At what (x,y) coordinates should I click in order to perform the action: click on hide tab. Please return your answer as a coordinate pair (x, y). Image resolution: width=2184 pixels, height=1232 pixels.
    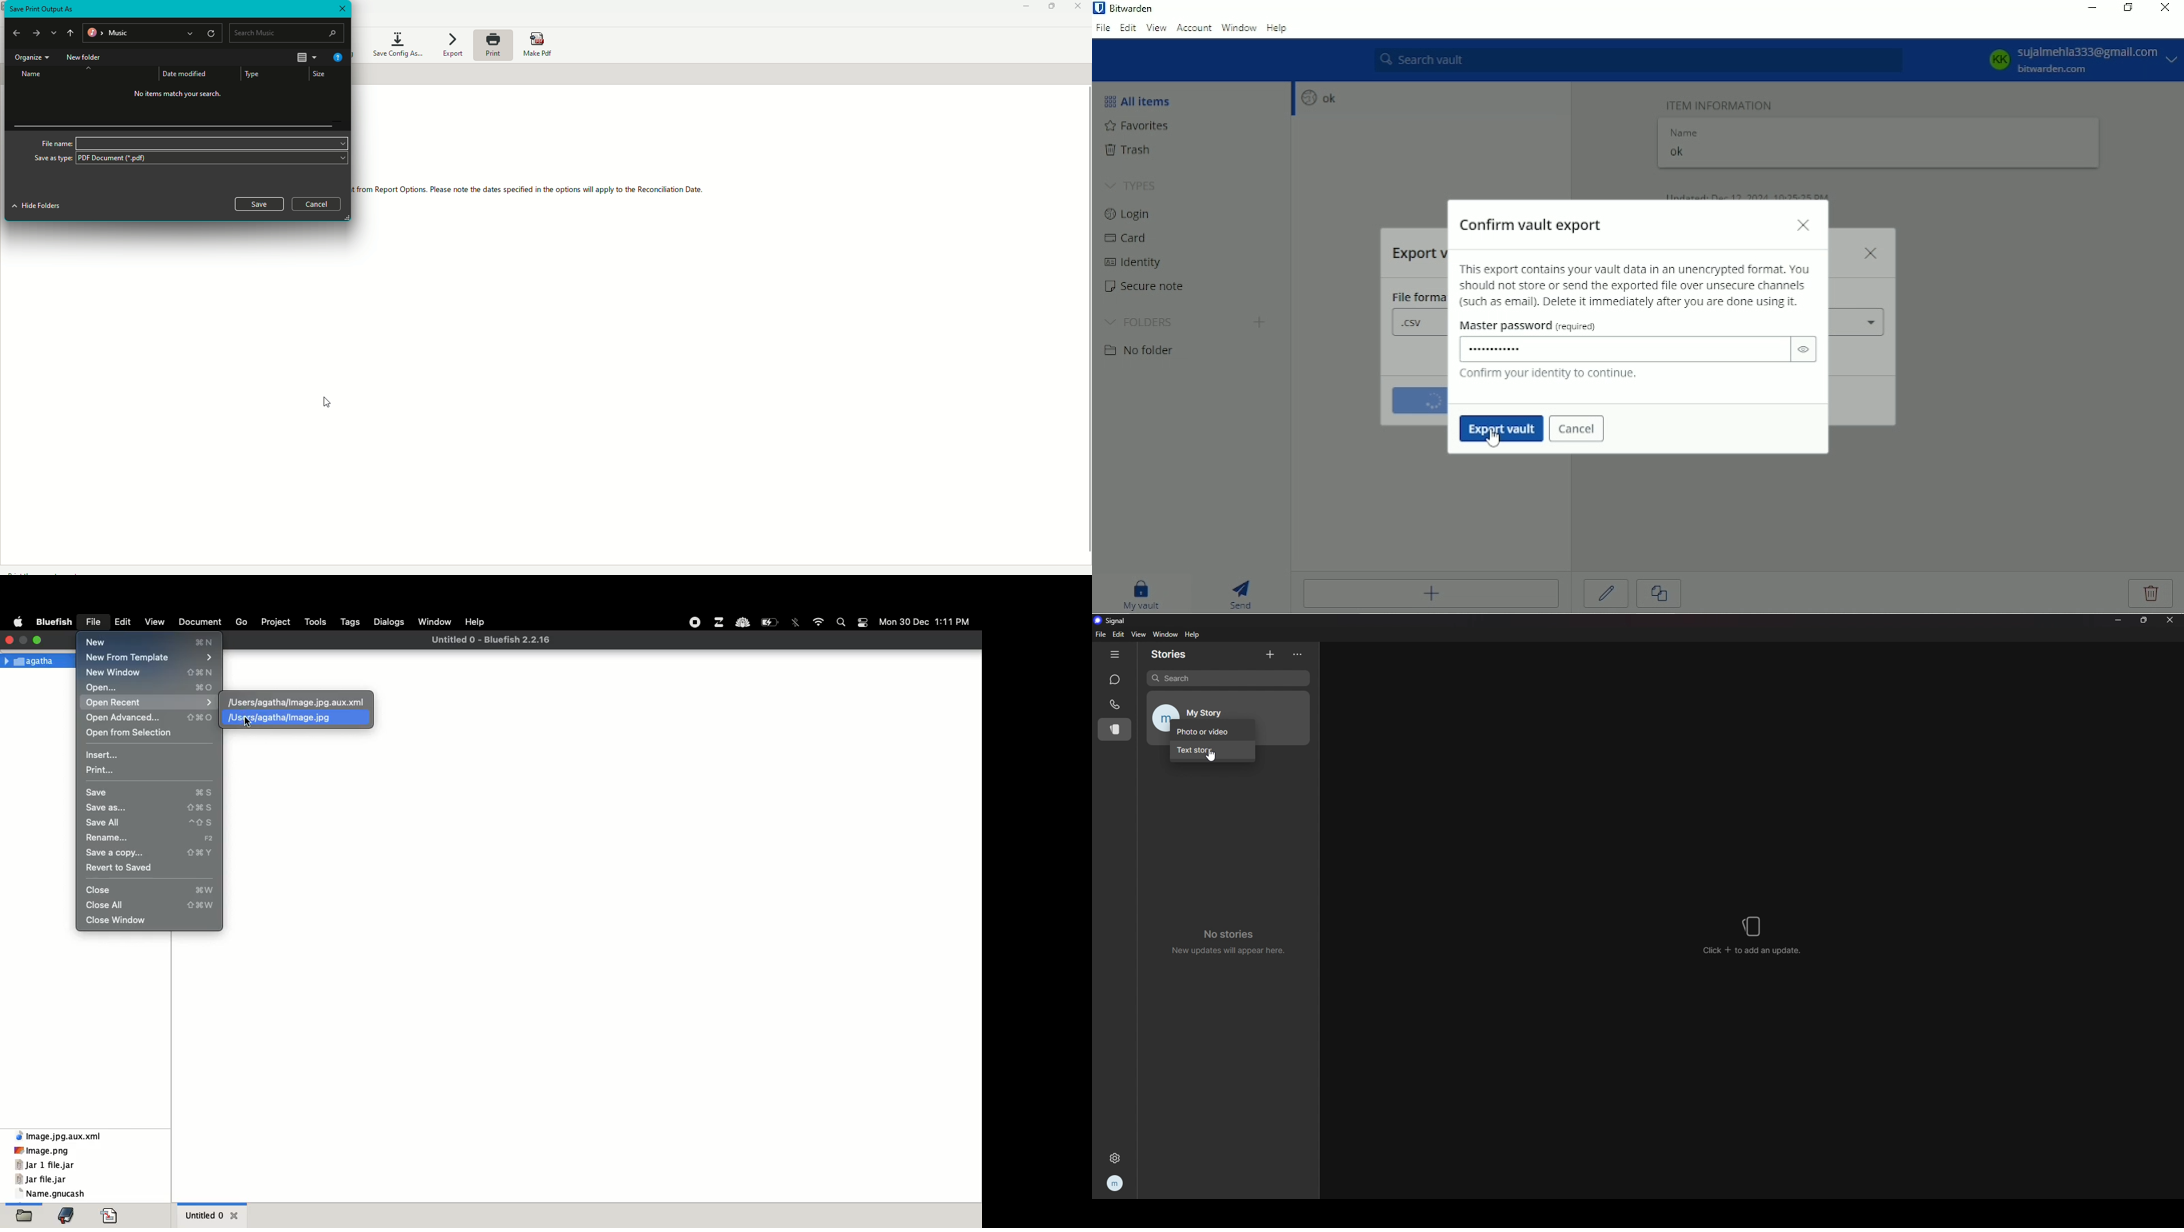
    Looking at the image, I should click on (1115, 654).